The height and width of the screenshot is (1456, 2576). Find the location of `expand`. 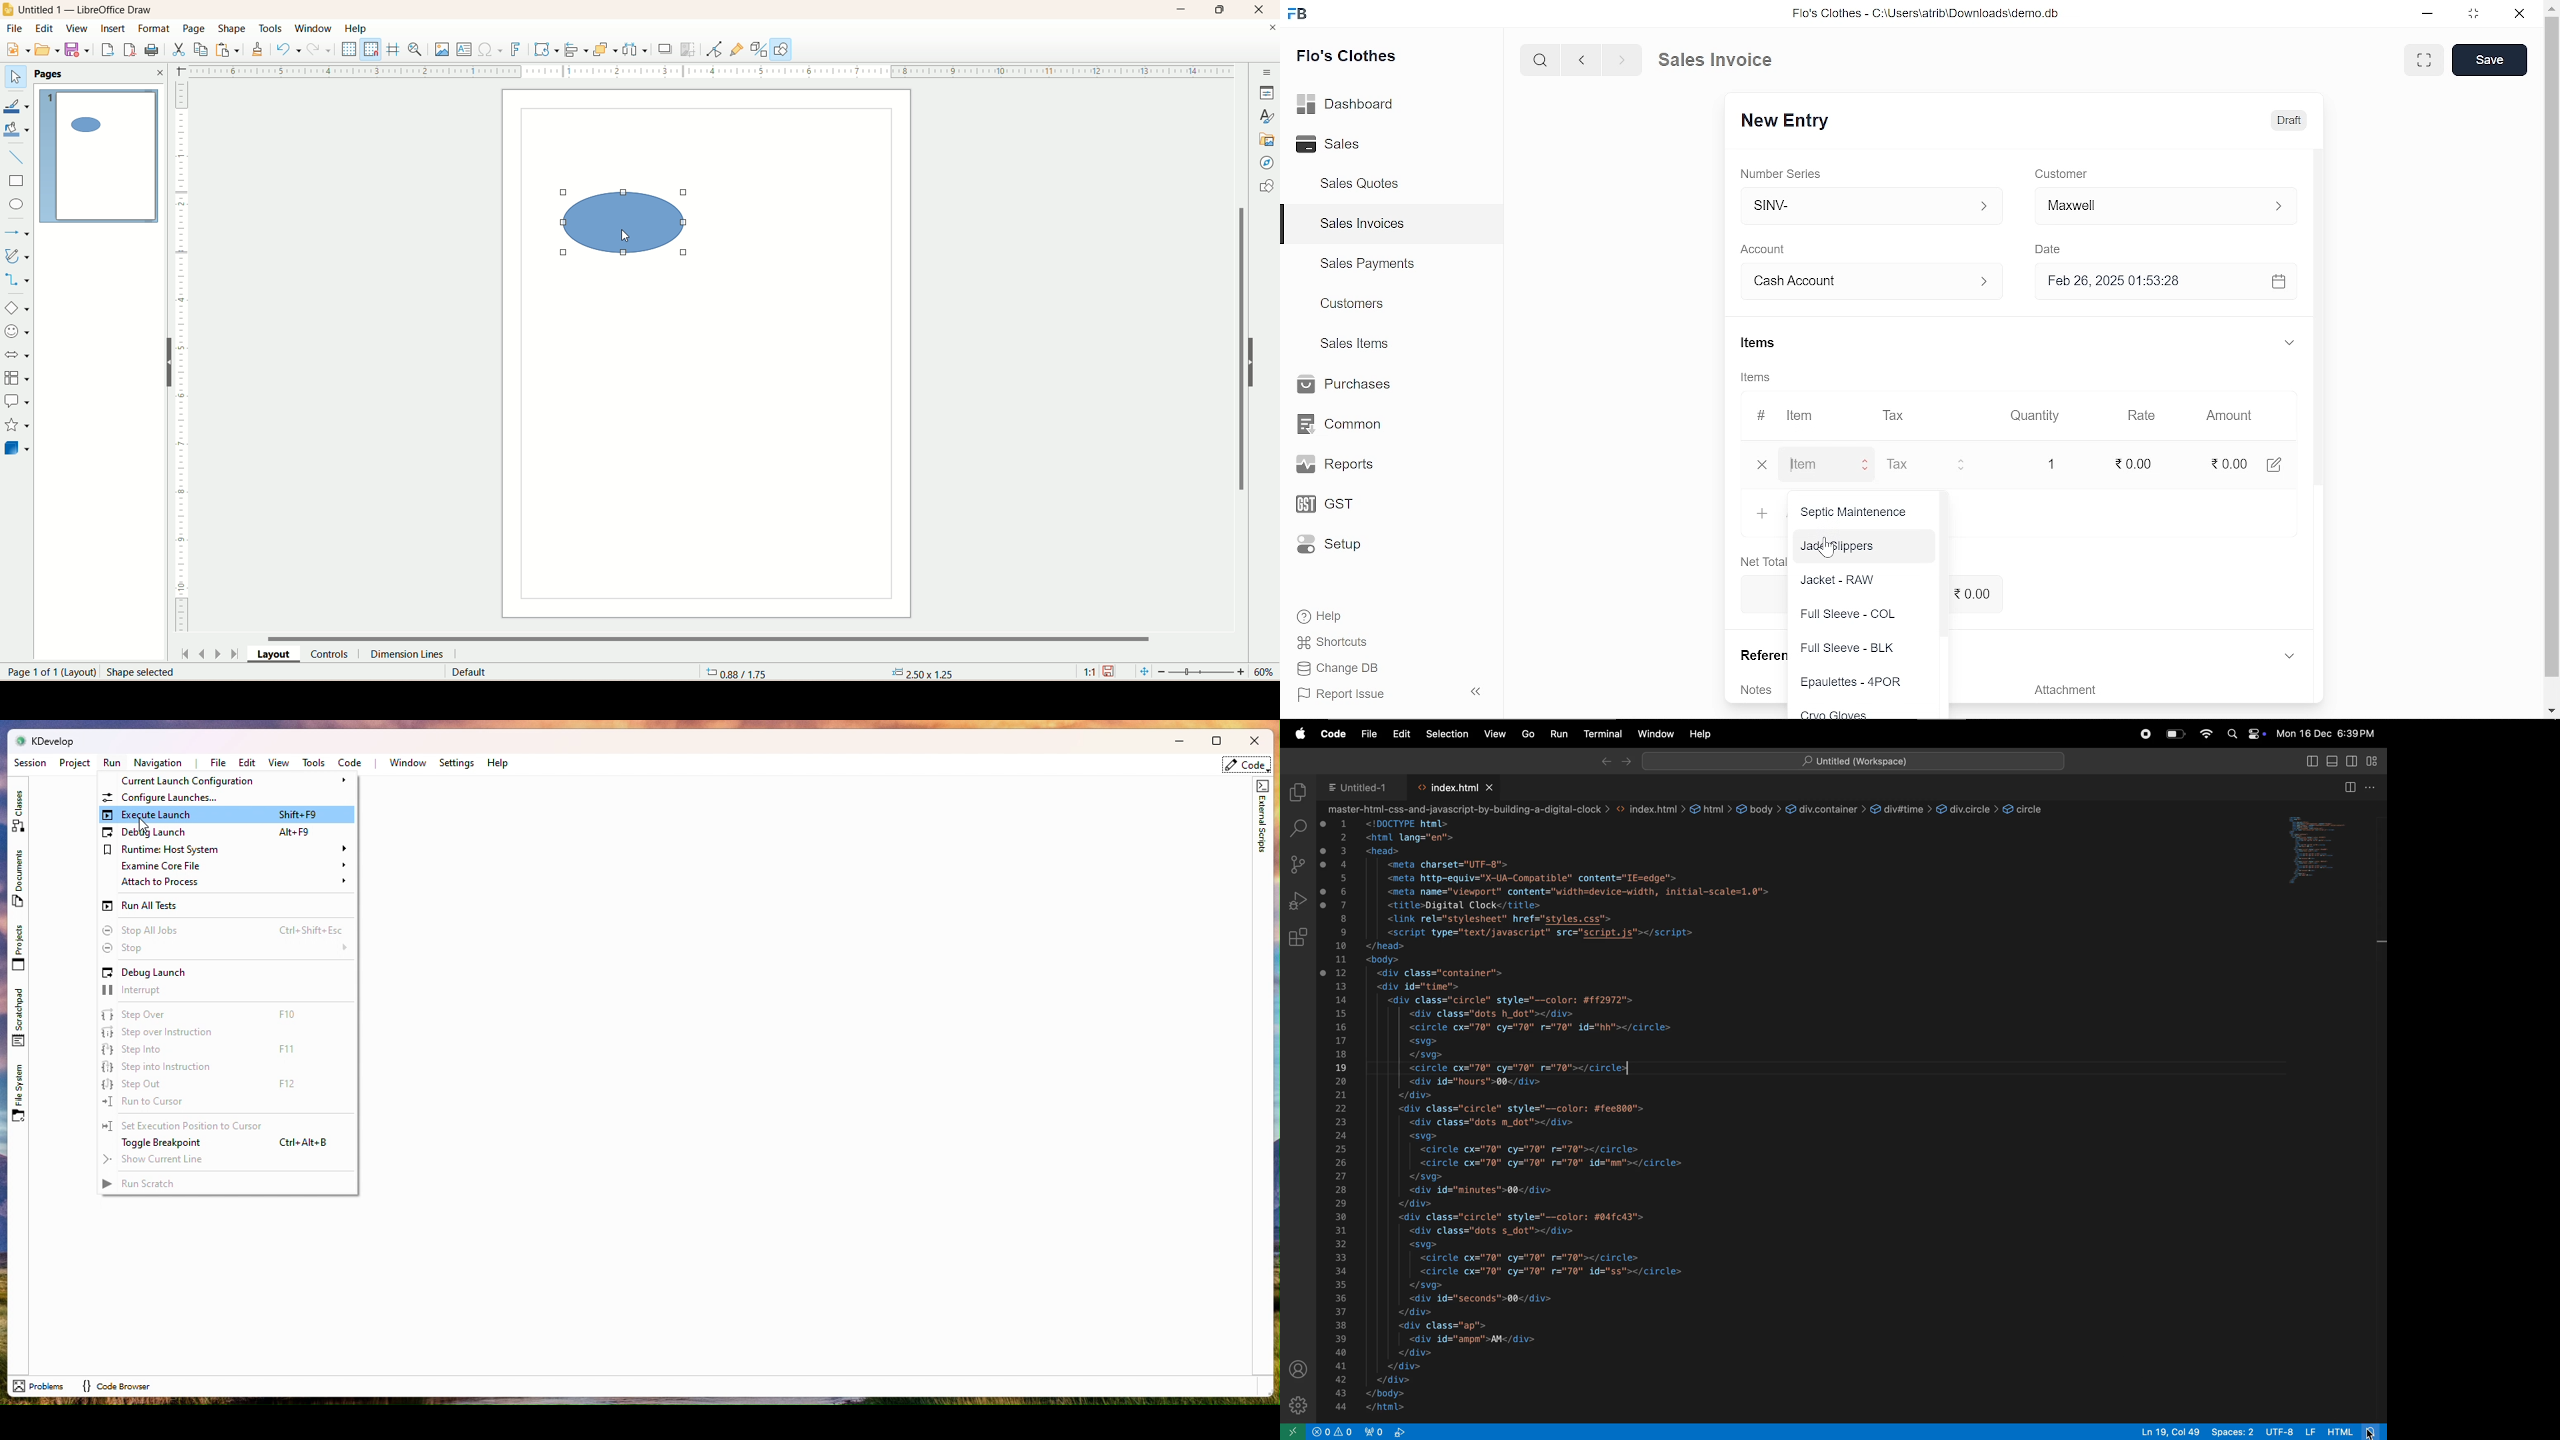

expand is located at coordinates (2298, 654).